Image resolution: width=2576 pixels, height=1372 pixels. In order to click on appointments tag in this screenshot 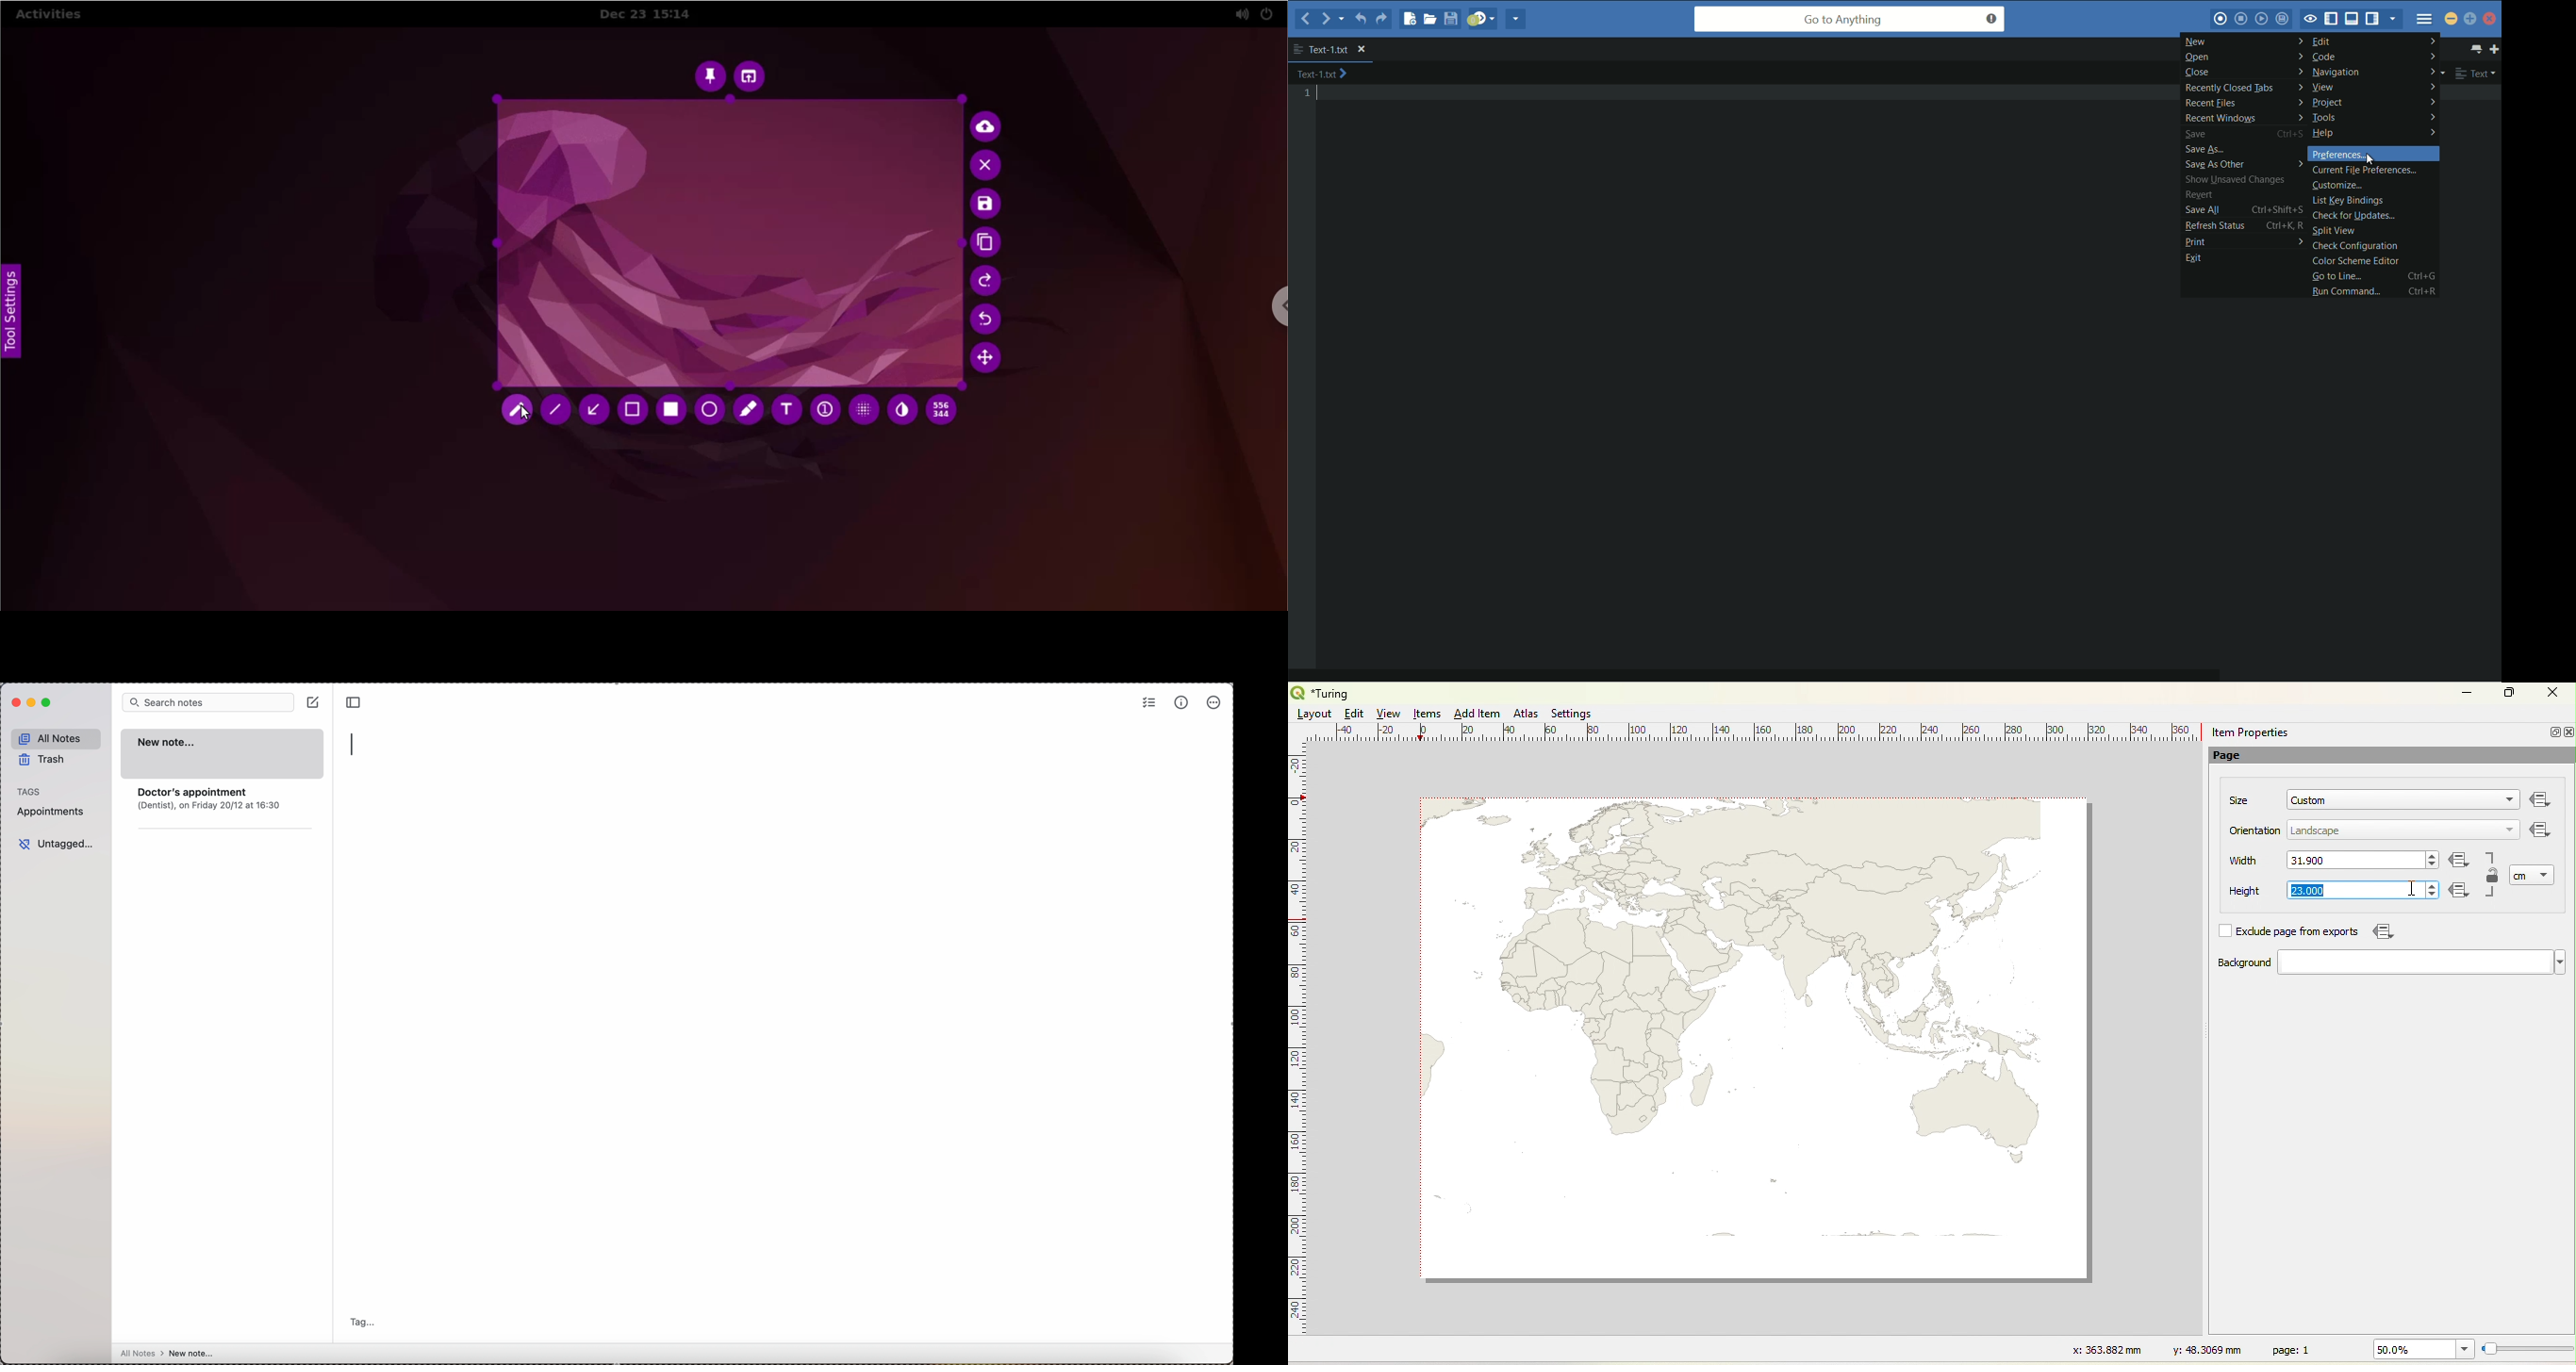, I will do `click(53, 814)`.